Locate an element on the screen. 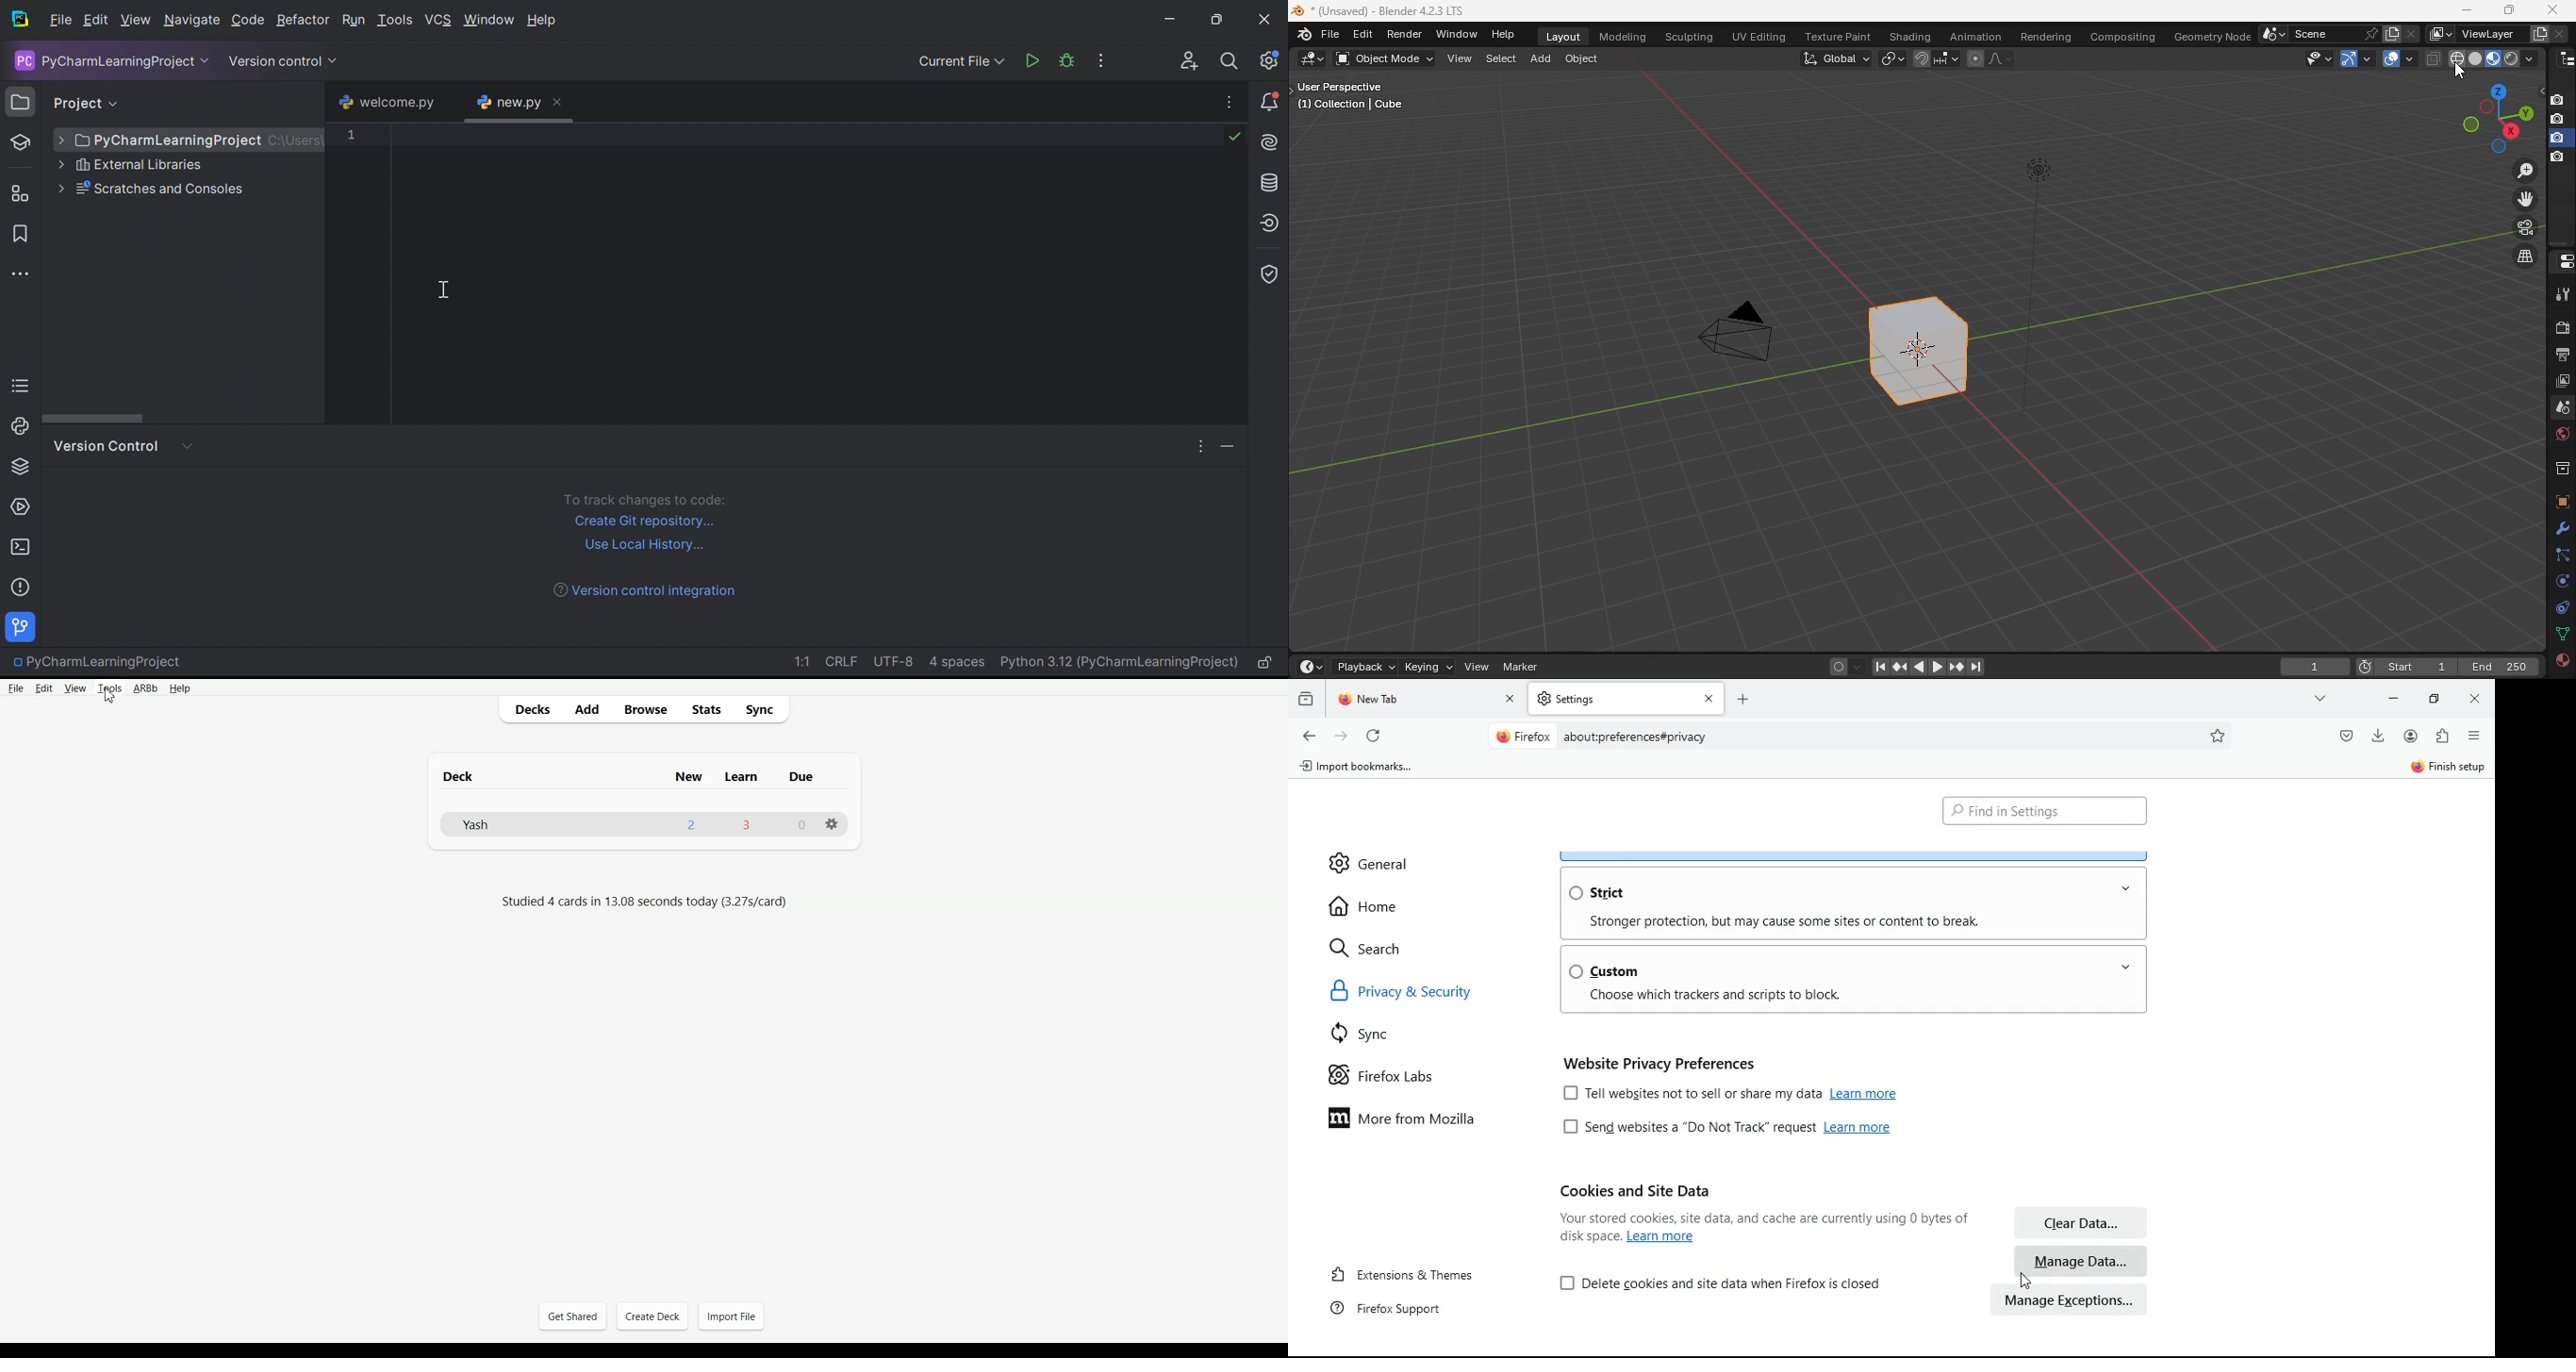  Settings is located at coordinates (831, 823).